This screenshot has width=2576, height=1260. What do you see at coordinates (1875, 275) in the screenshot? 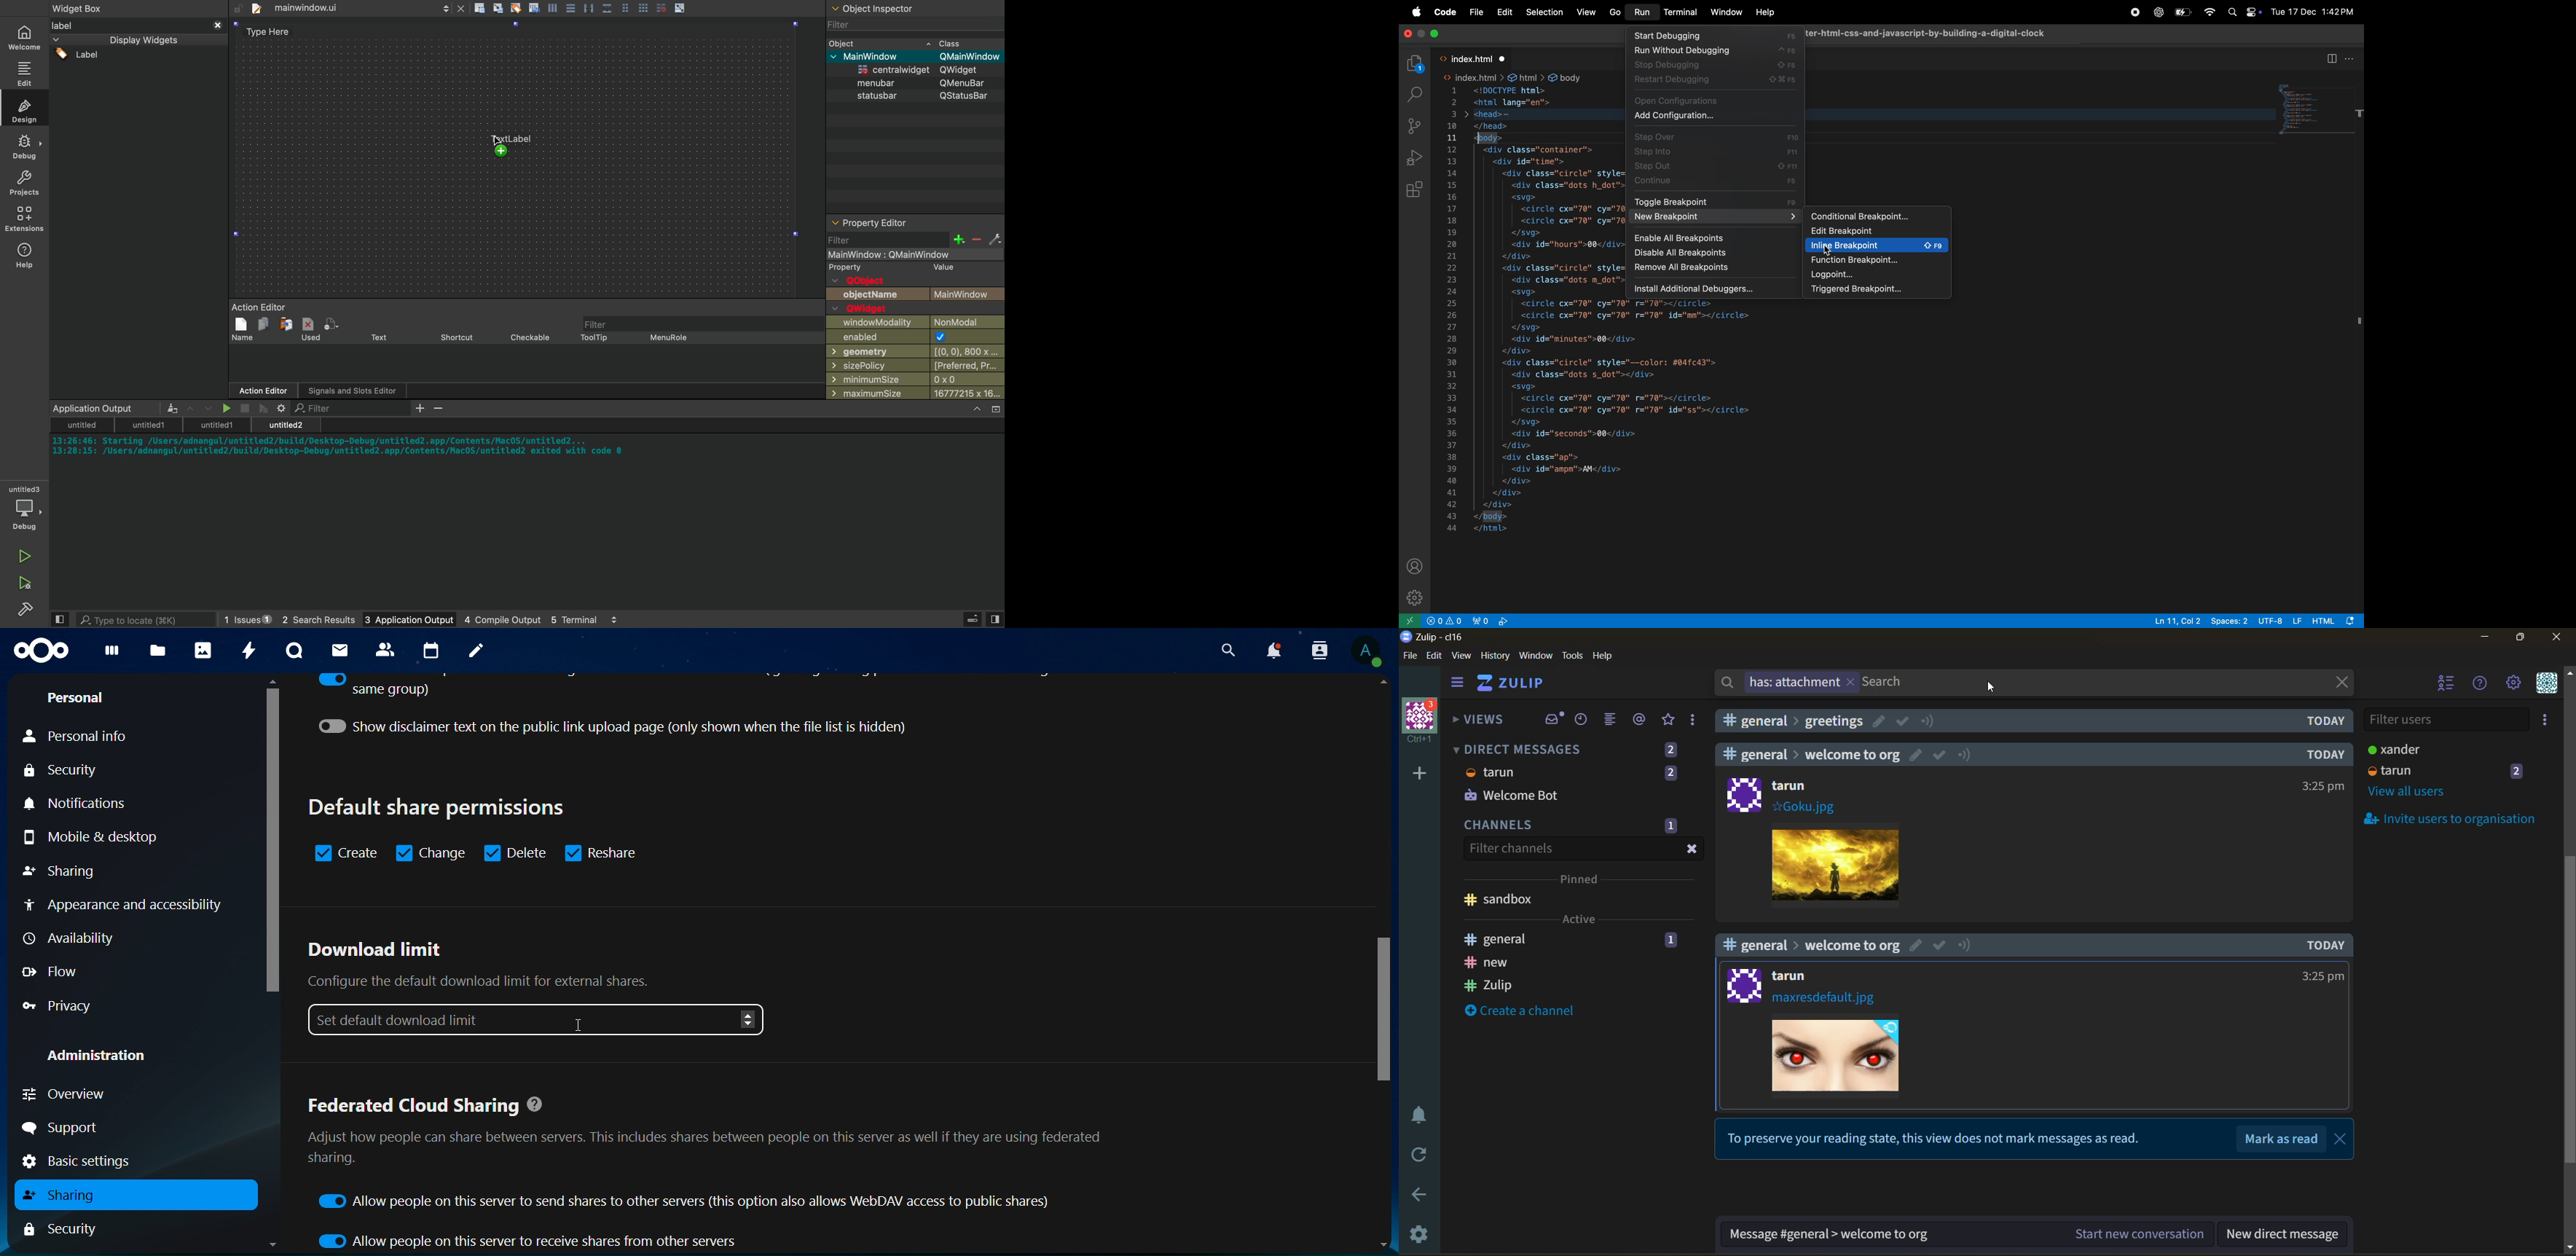
I see `log point` at bounding box center [1875, 275].